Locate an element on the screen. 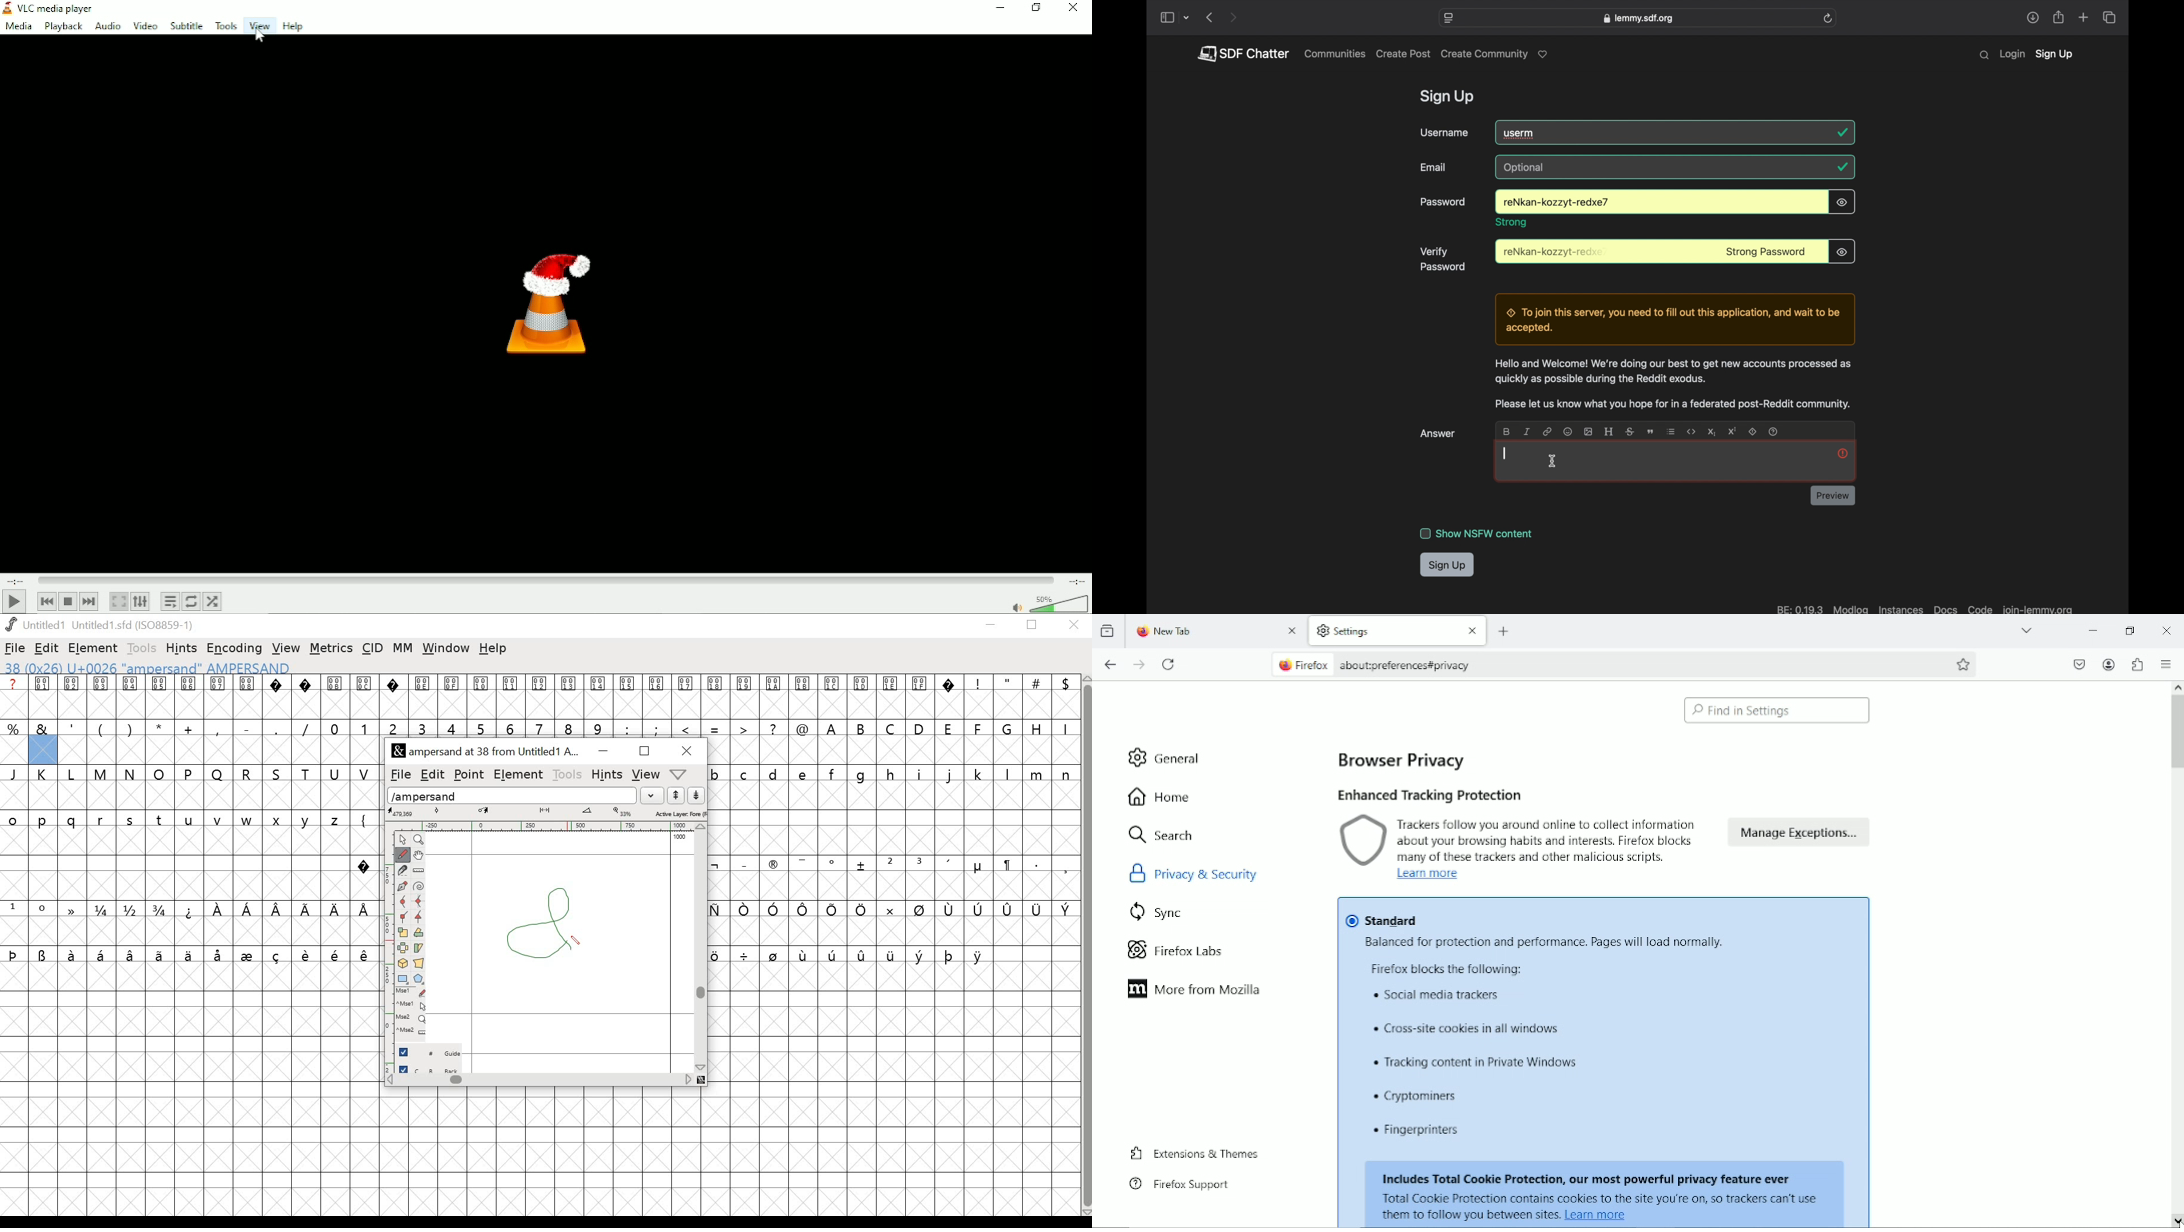  q is located at coordinates (74, 822).